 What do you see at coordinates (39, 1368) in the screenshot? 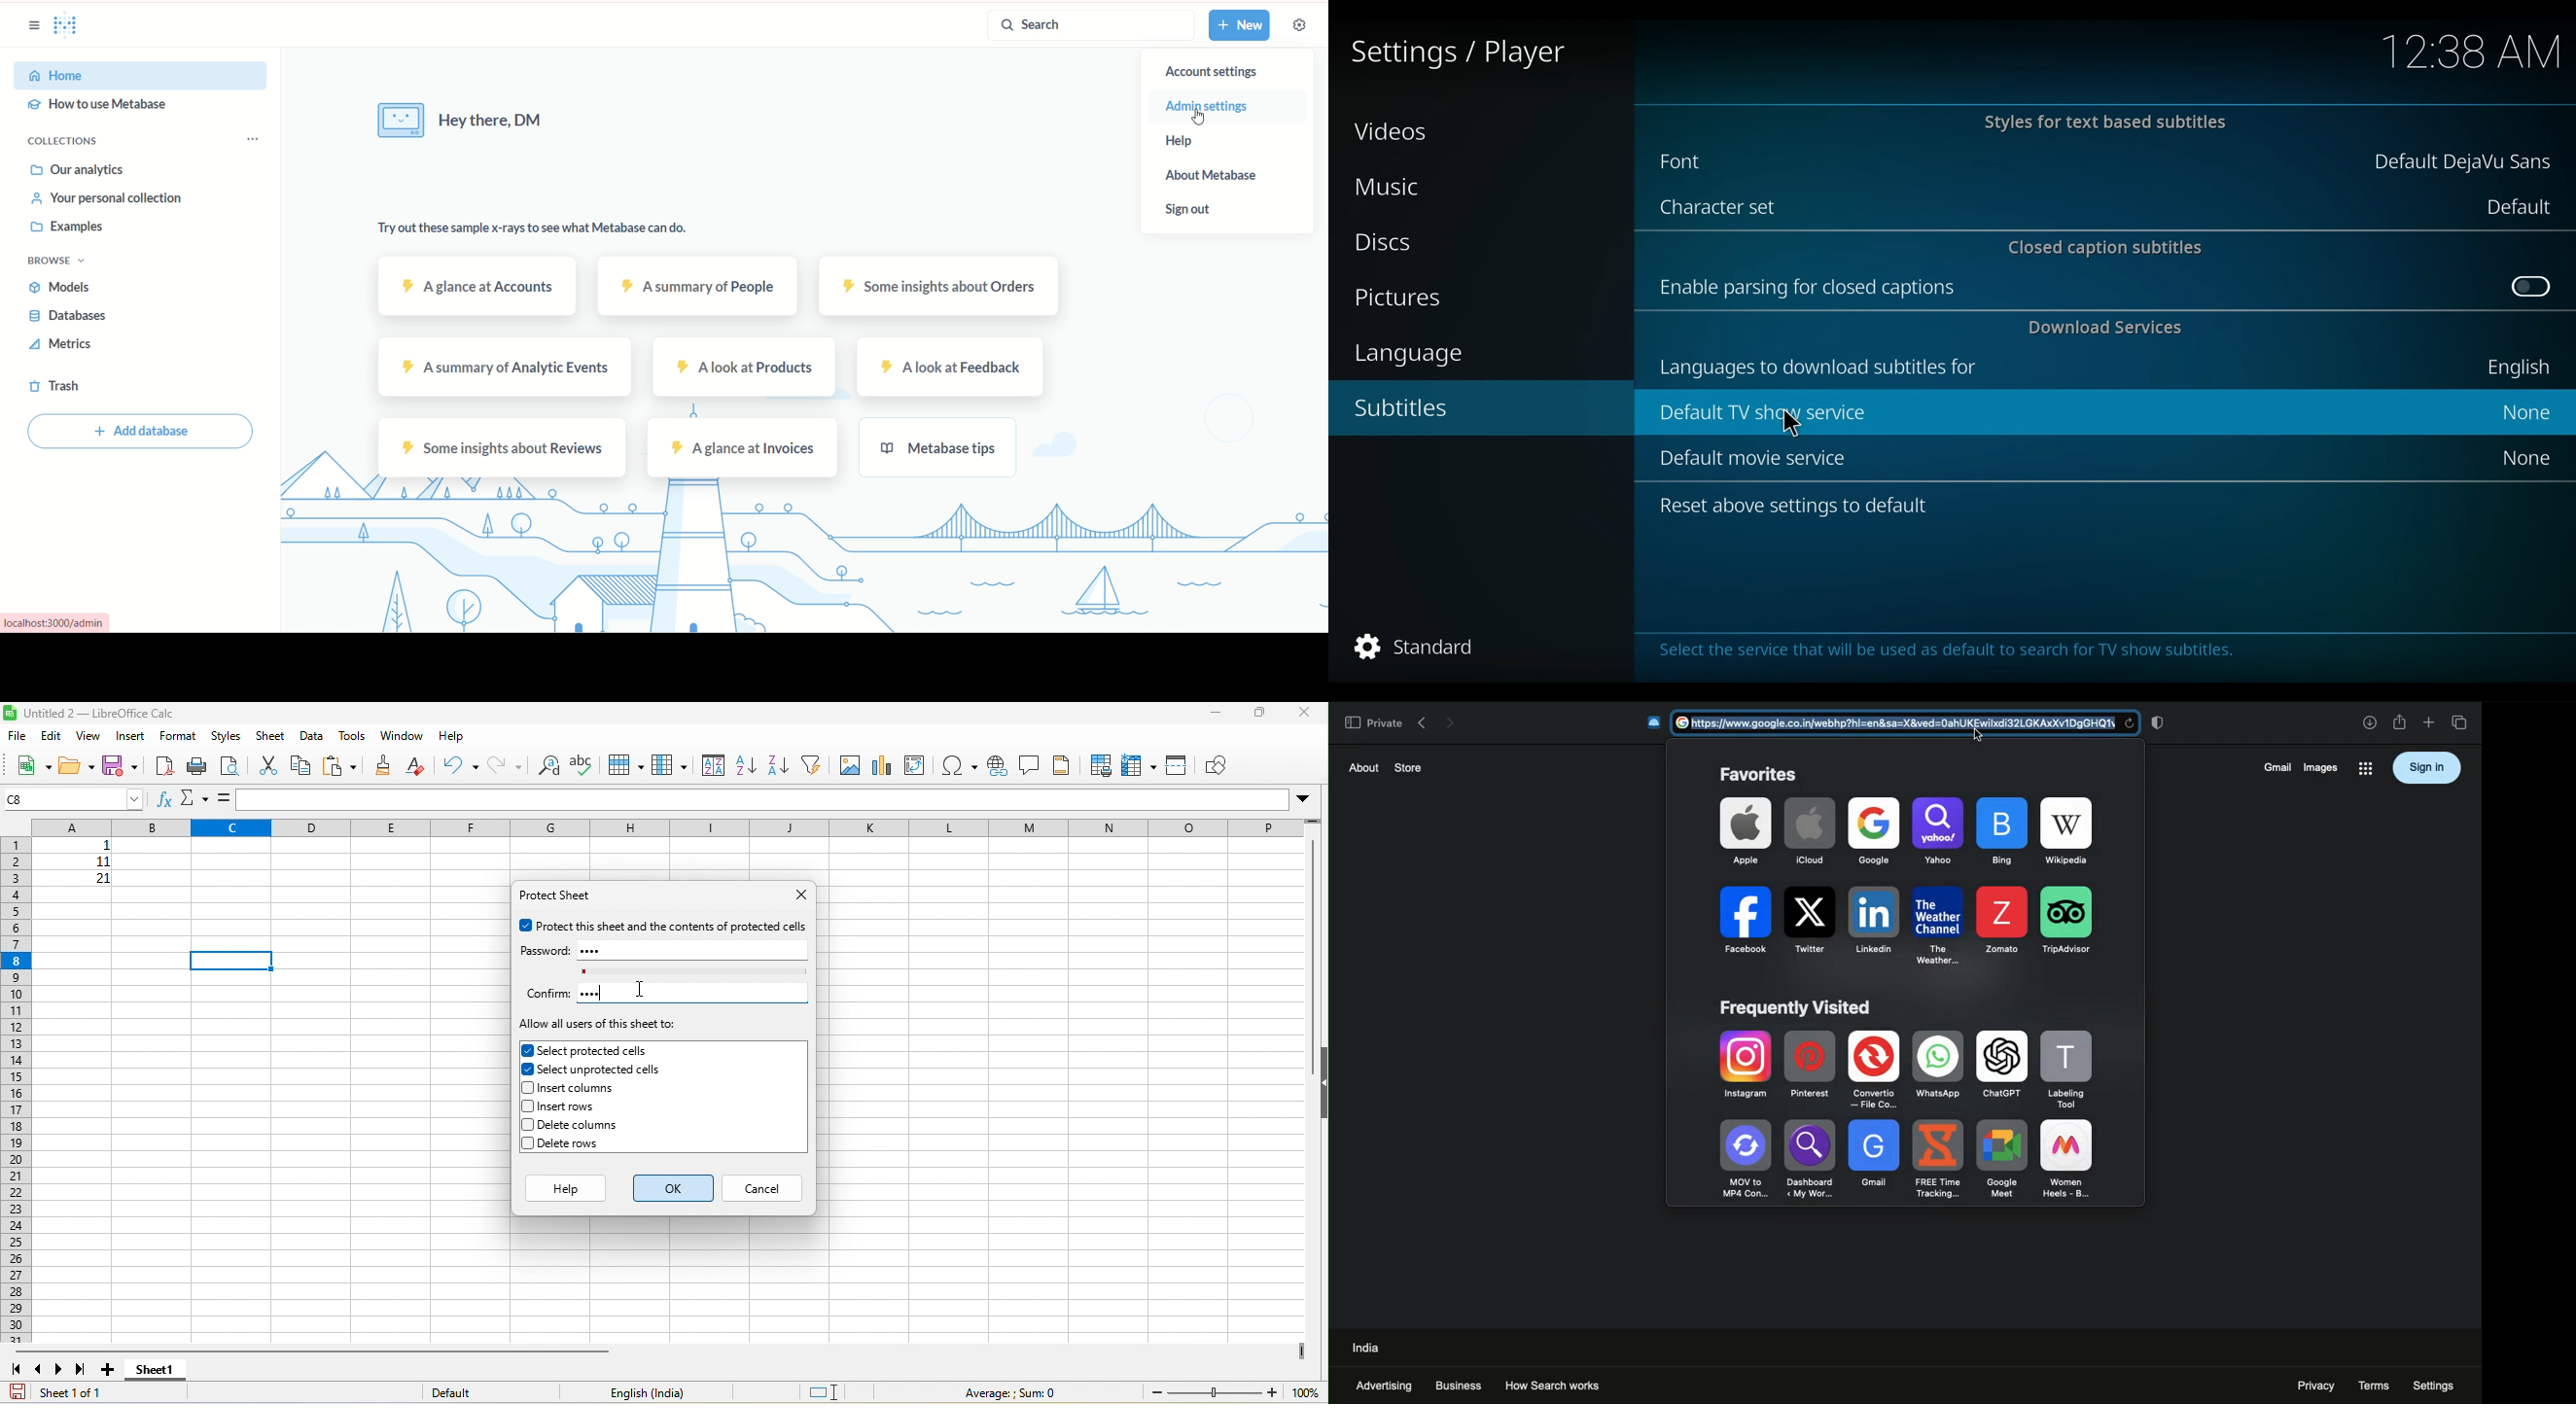
I see `previous` at bounding box center [39, 1368].